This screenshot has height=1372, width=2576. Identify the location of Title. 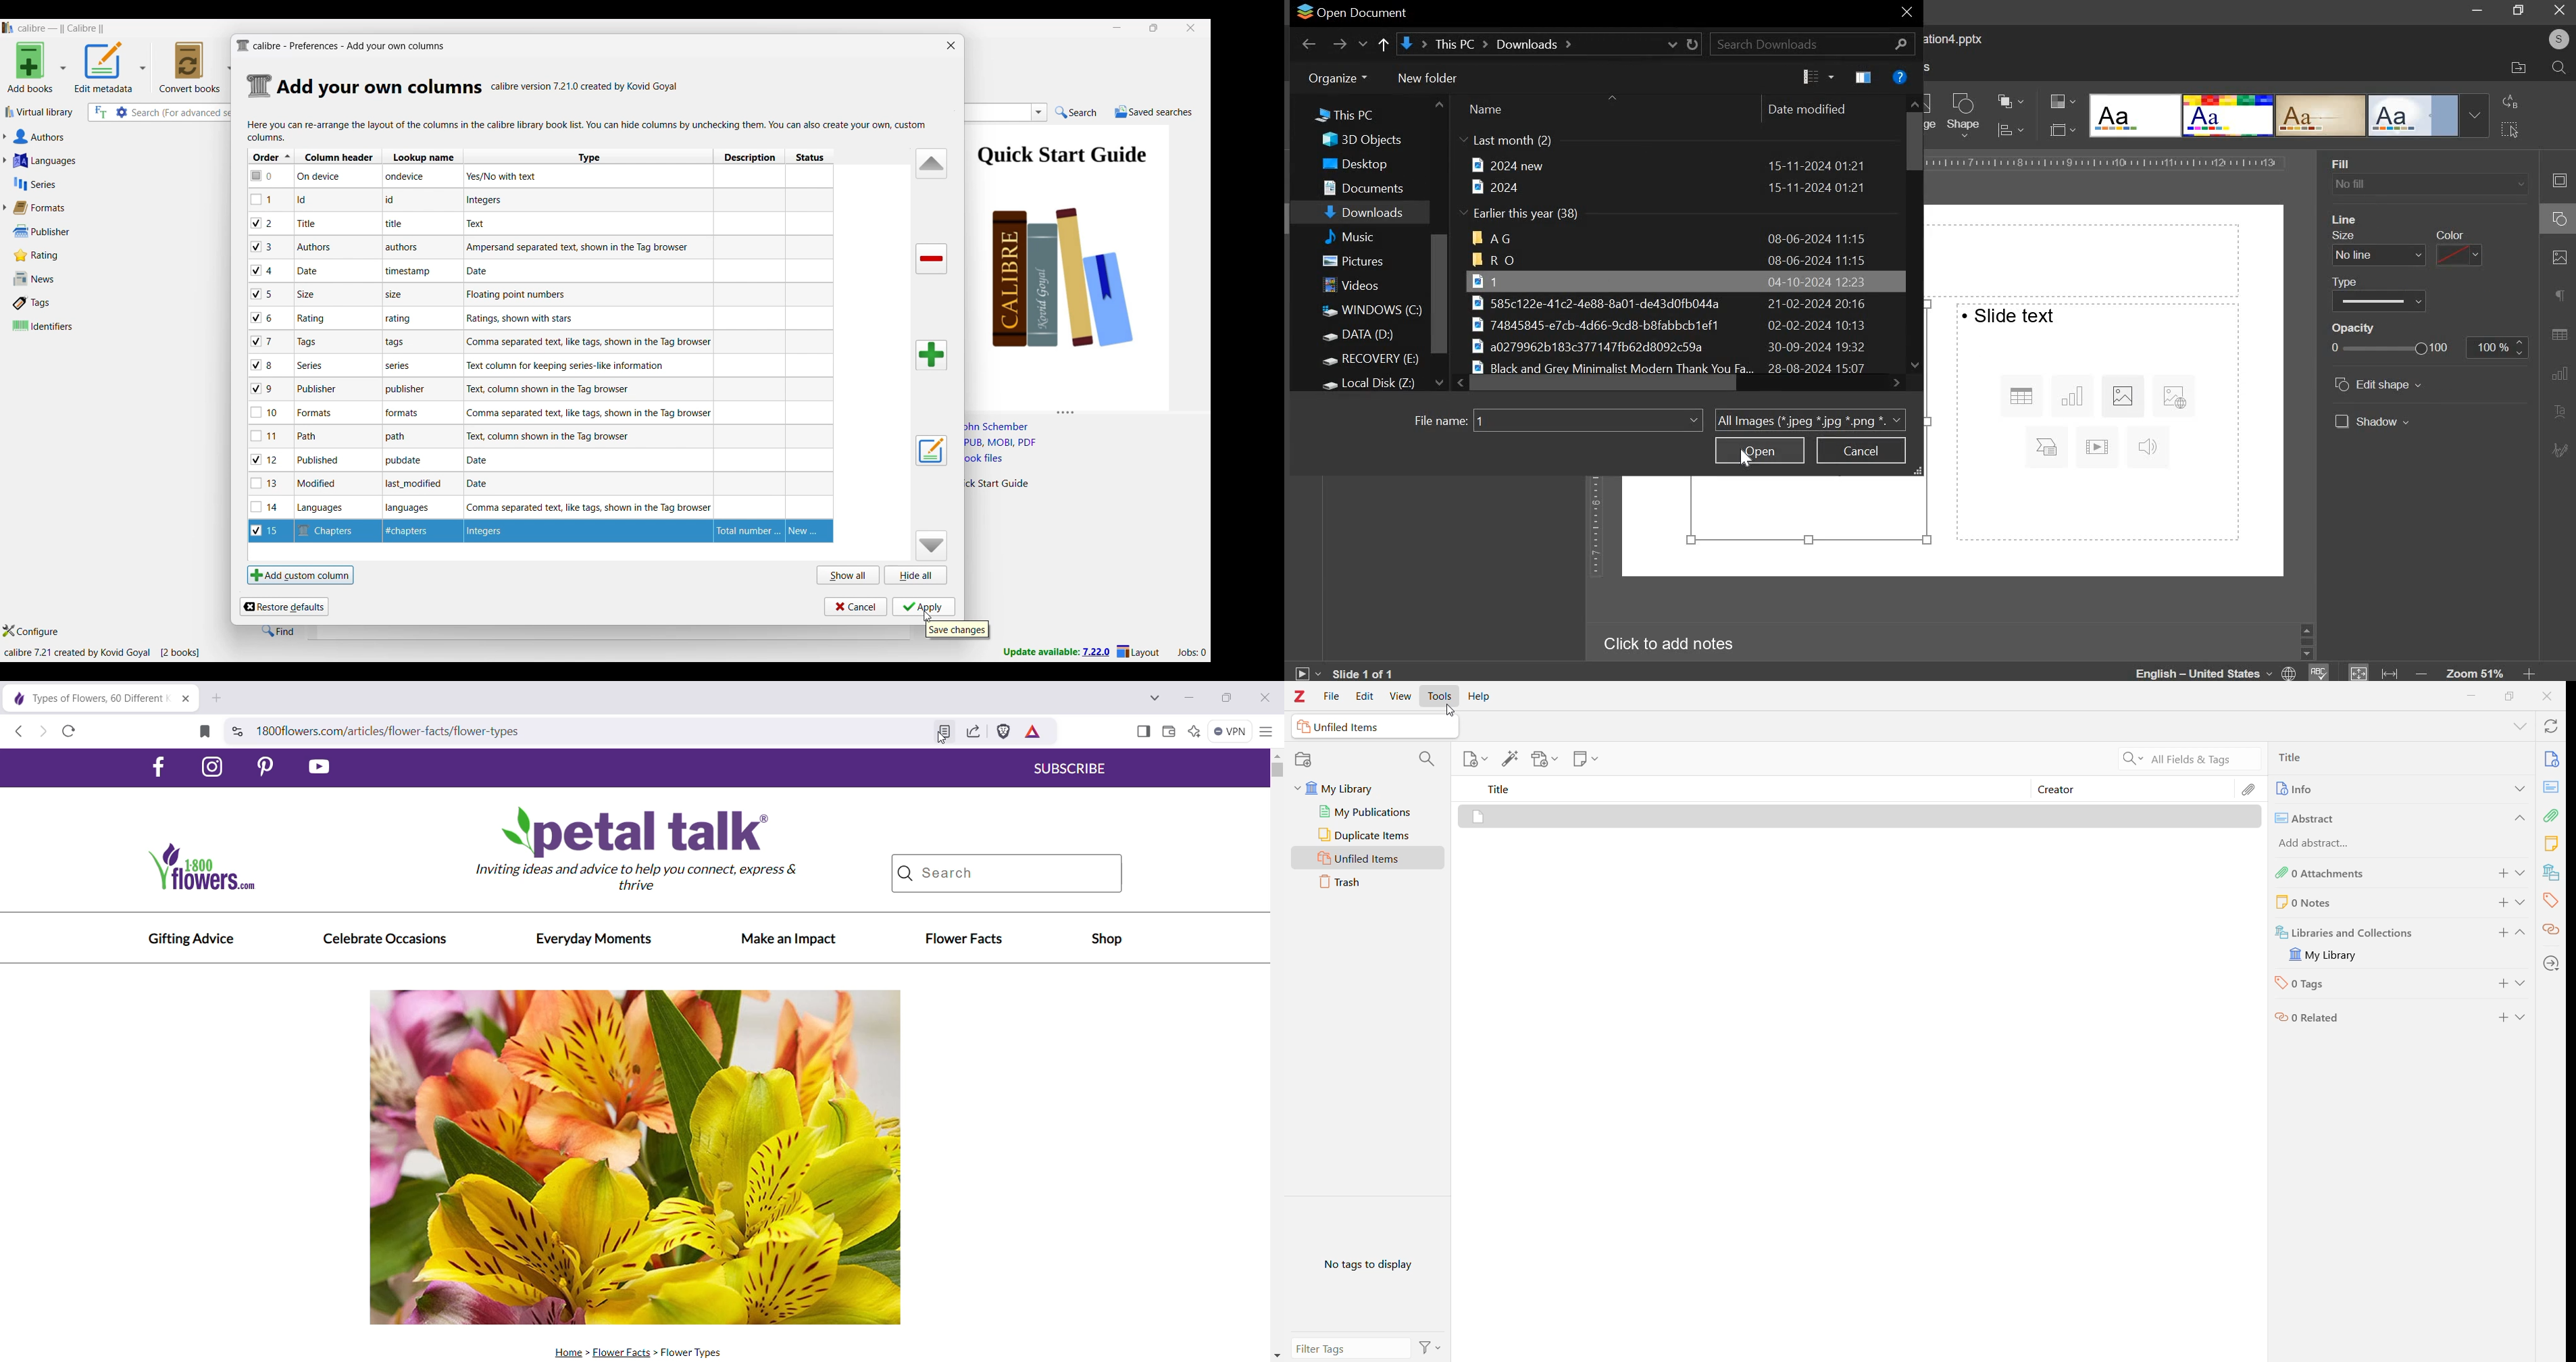
(1742, 790).